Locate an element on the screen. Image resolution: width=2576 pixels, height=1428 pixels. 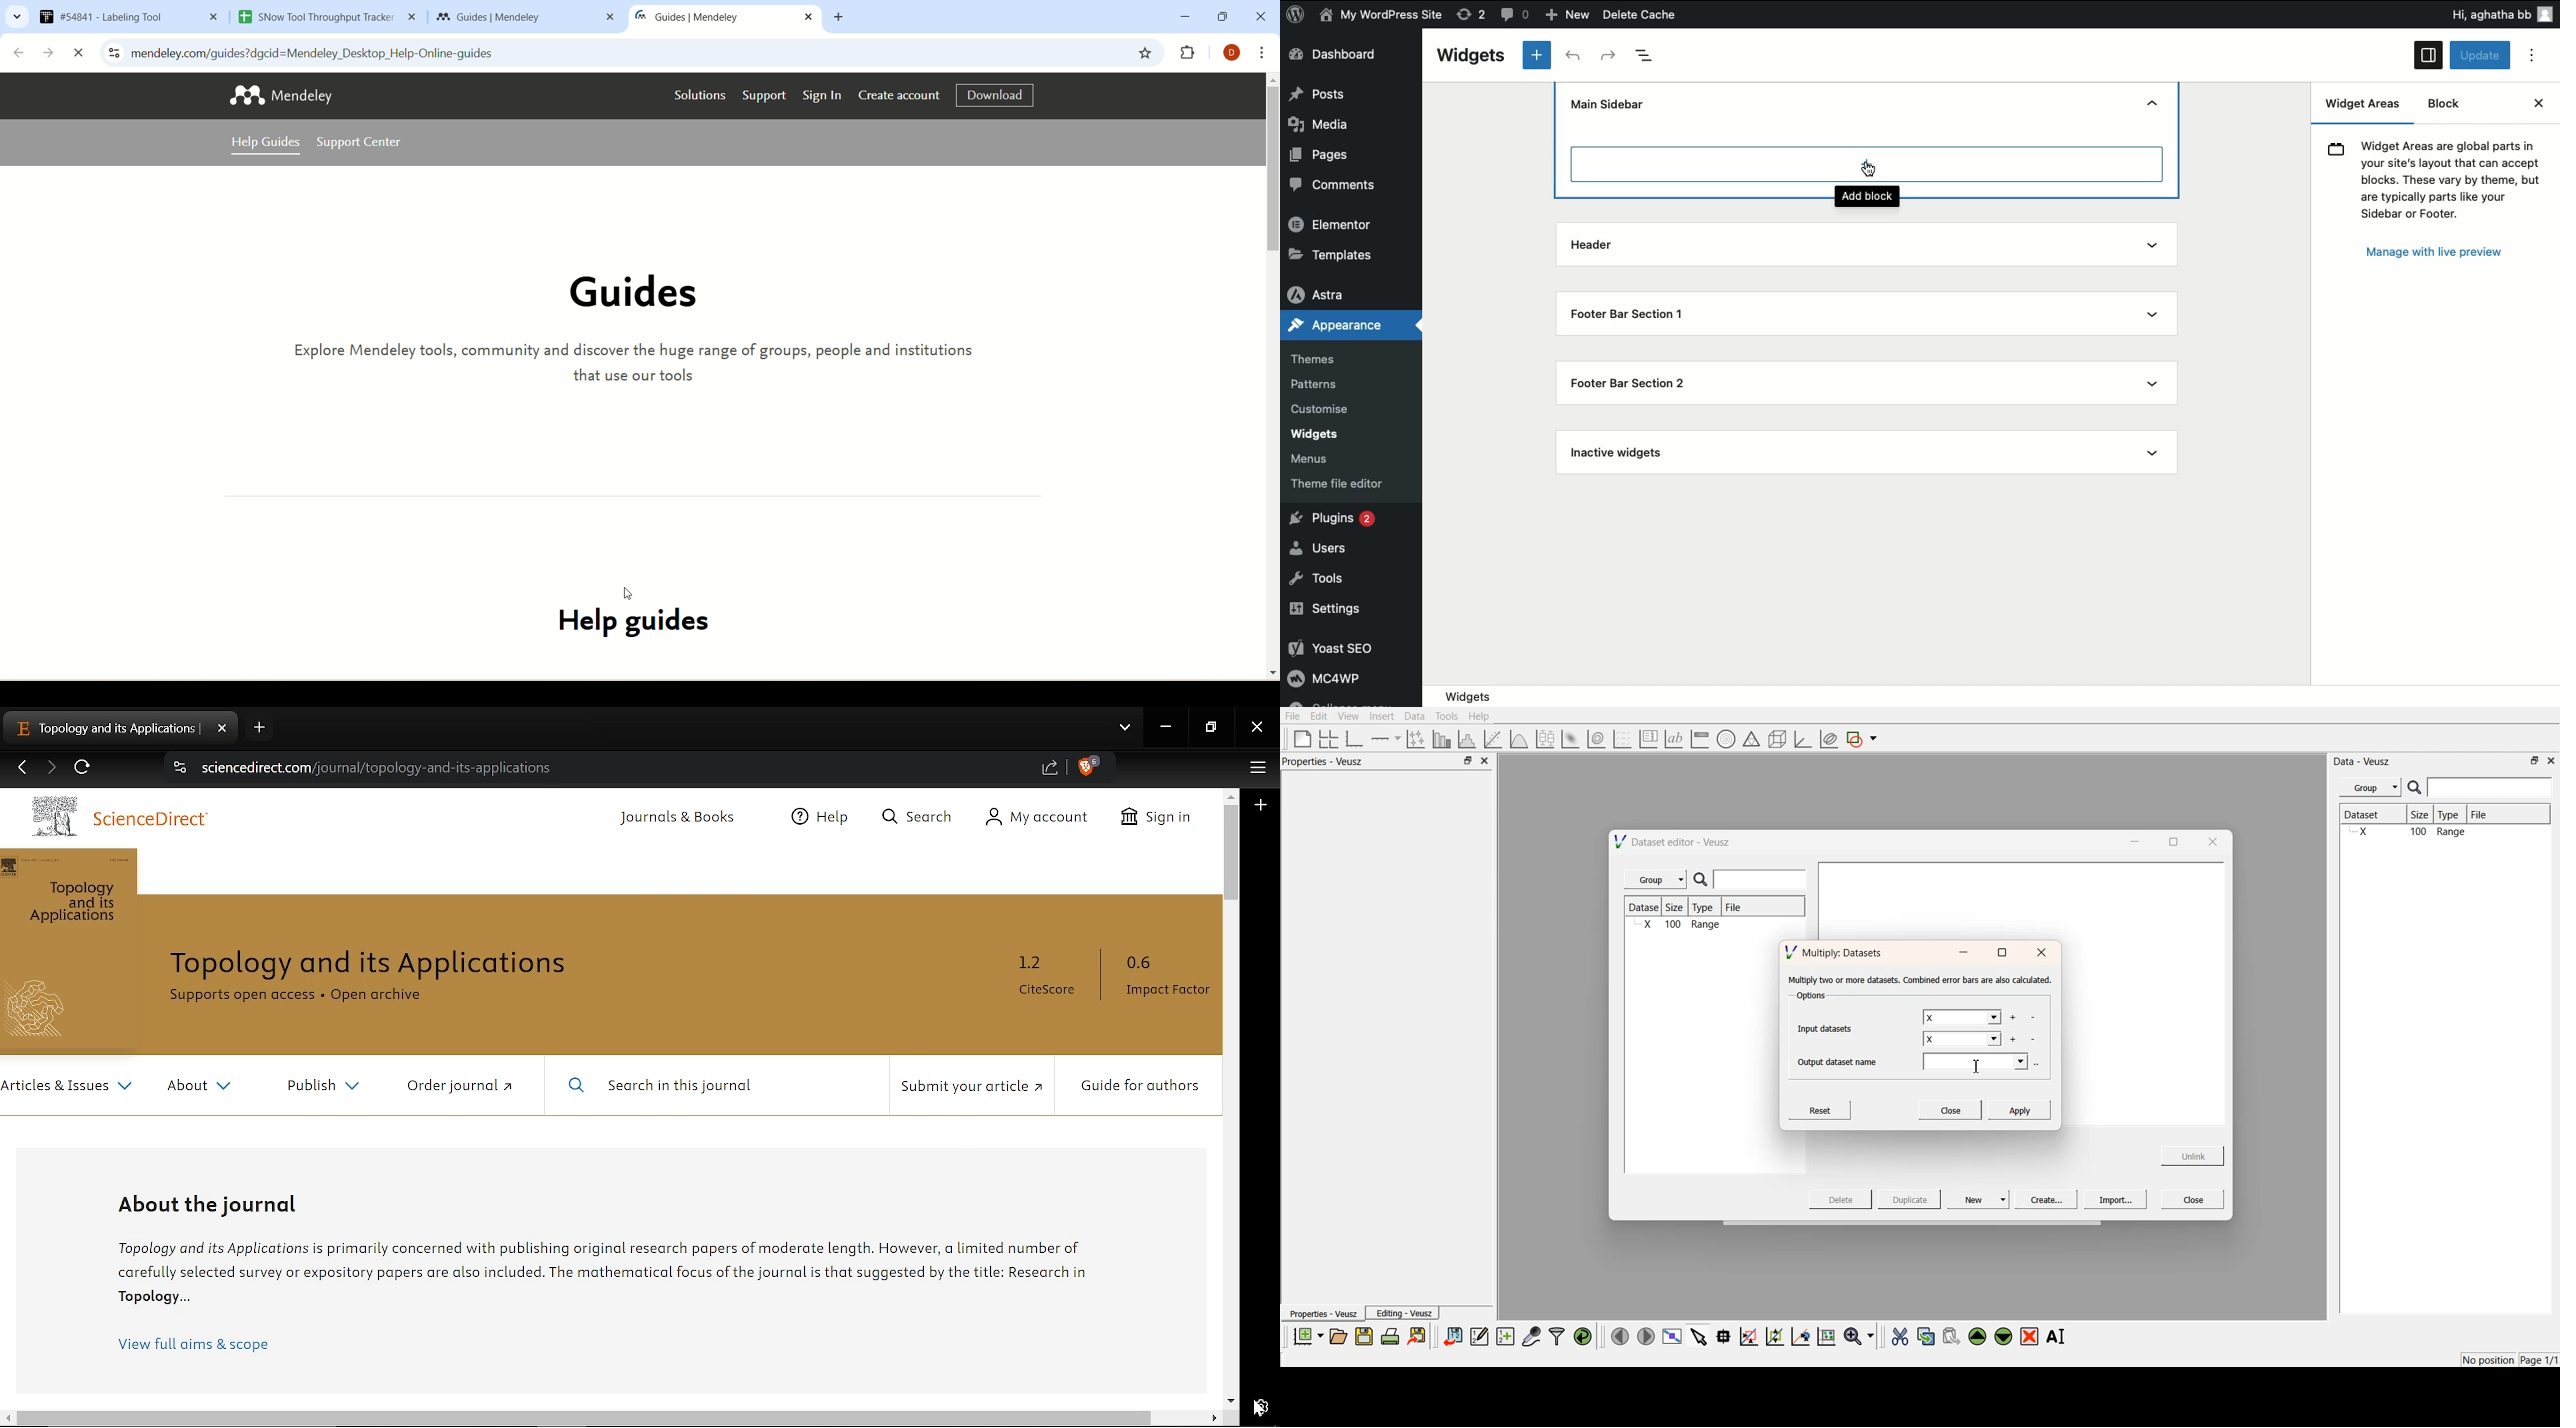
Dashboard is located at coordinates (1341, 54).